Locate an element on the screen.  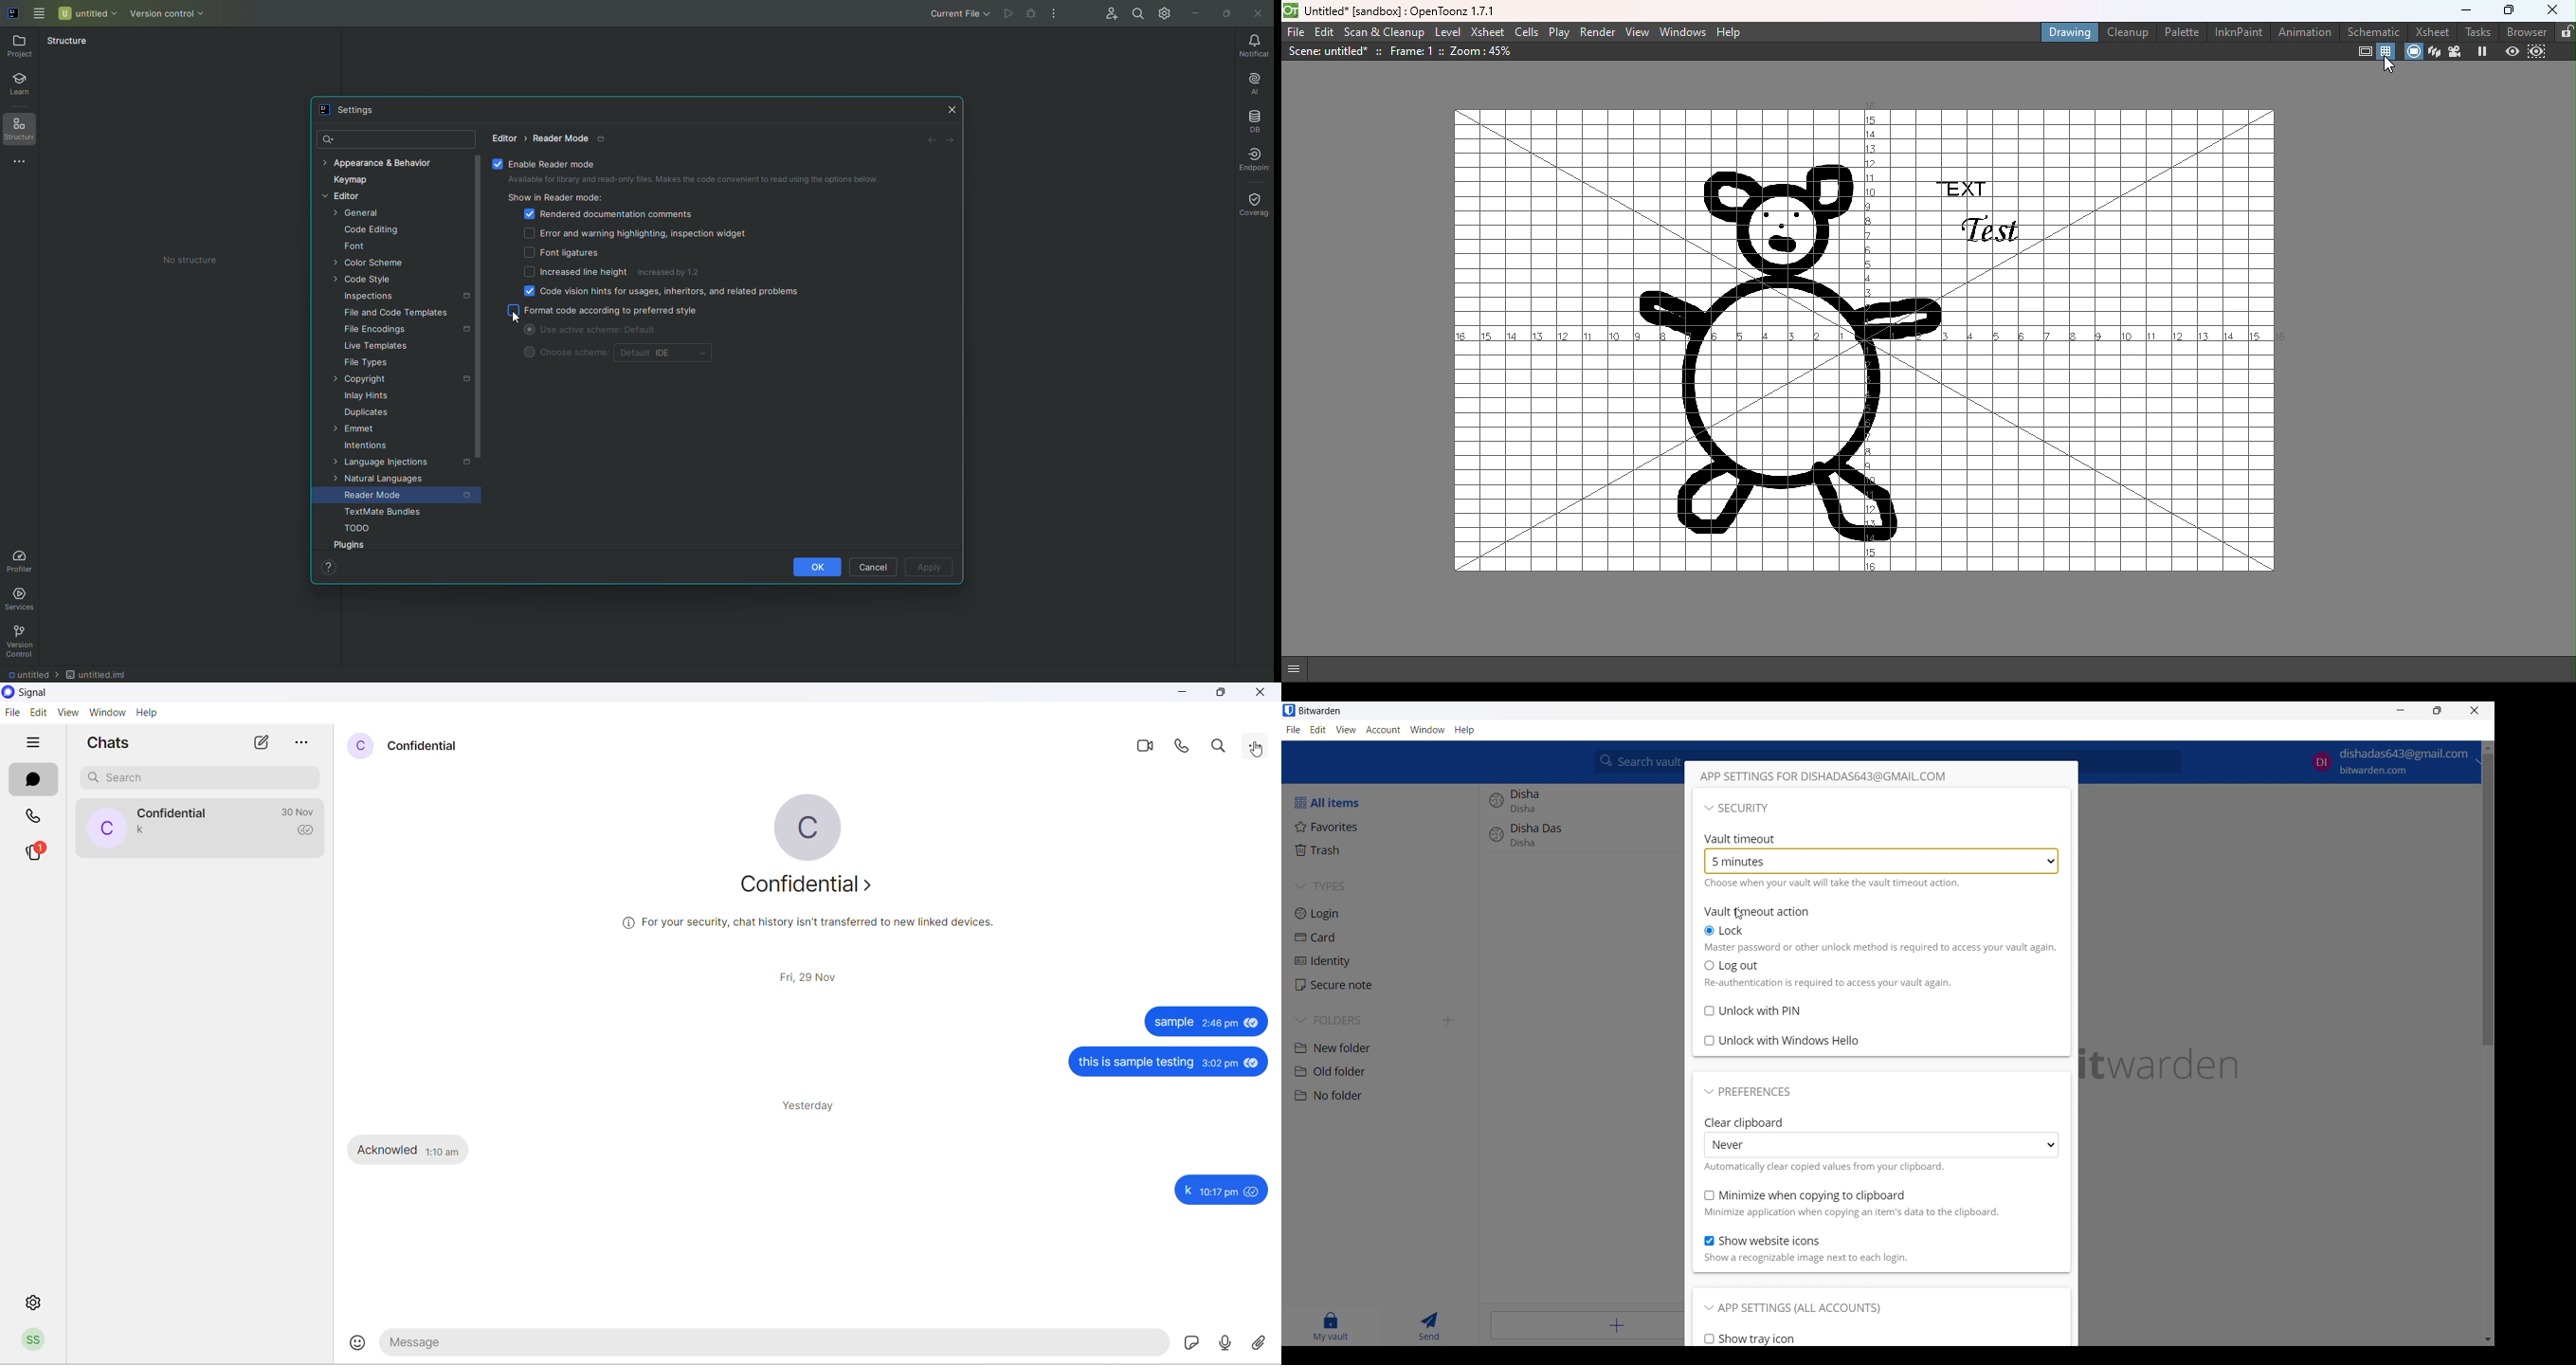
Login is located at coordinates (1383, 913).